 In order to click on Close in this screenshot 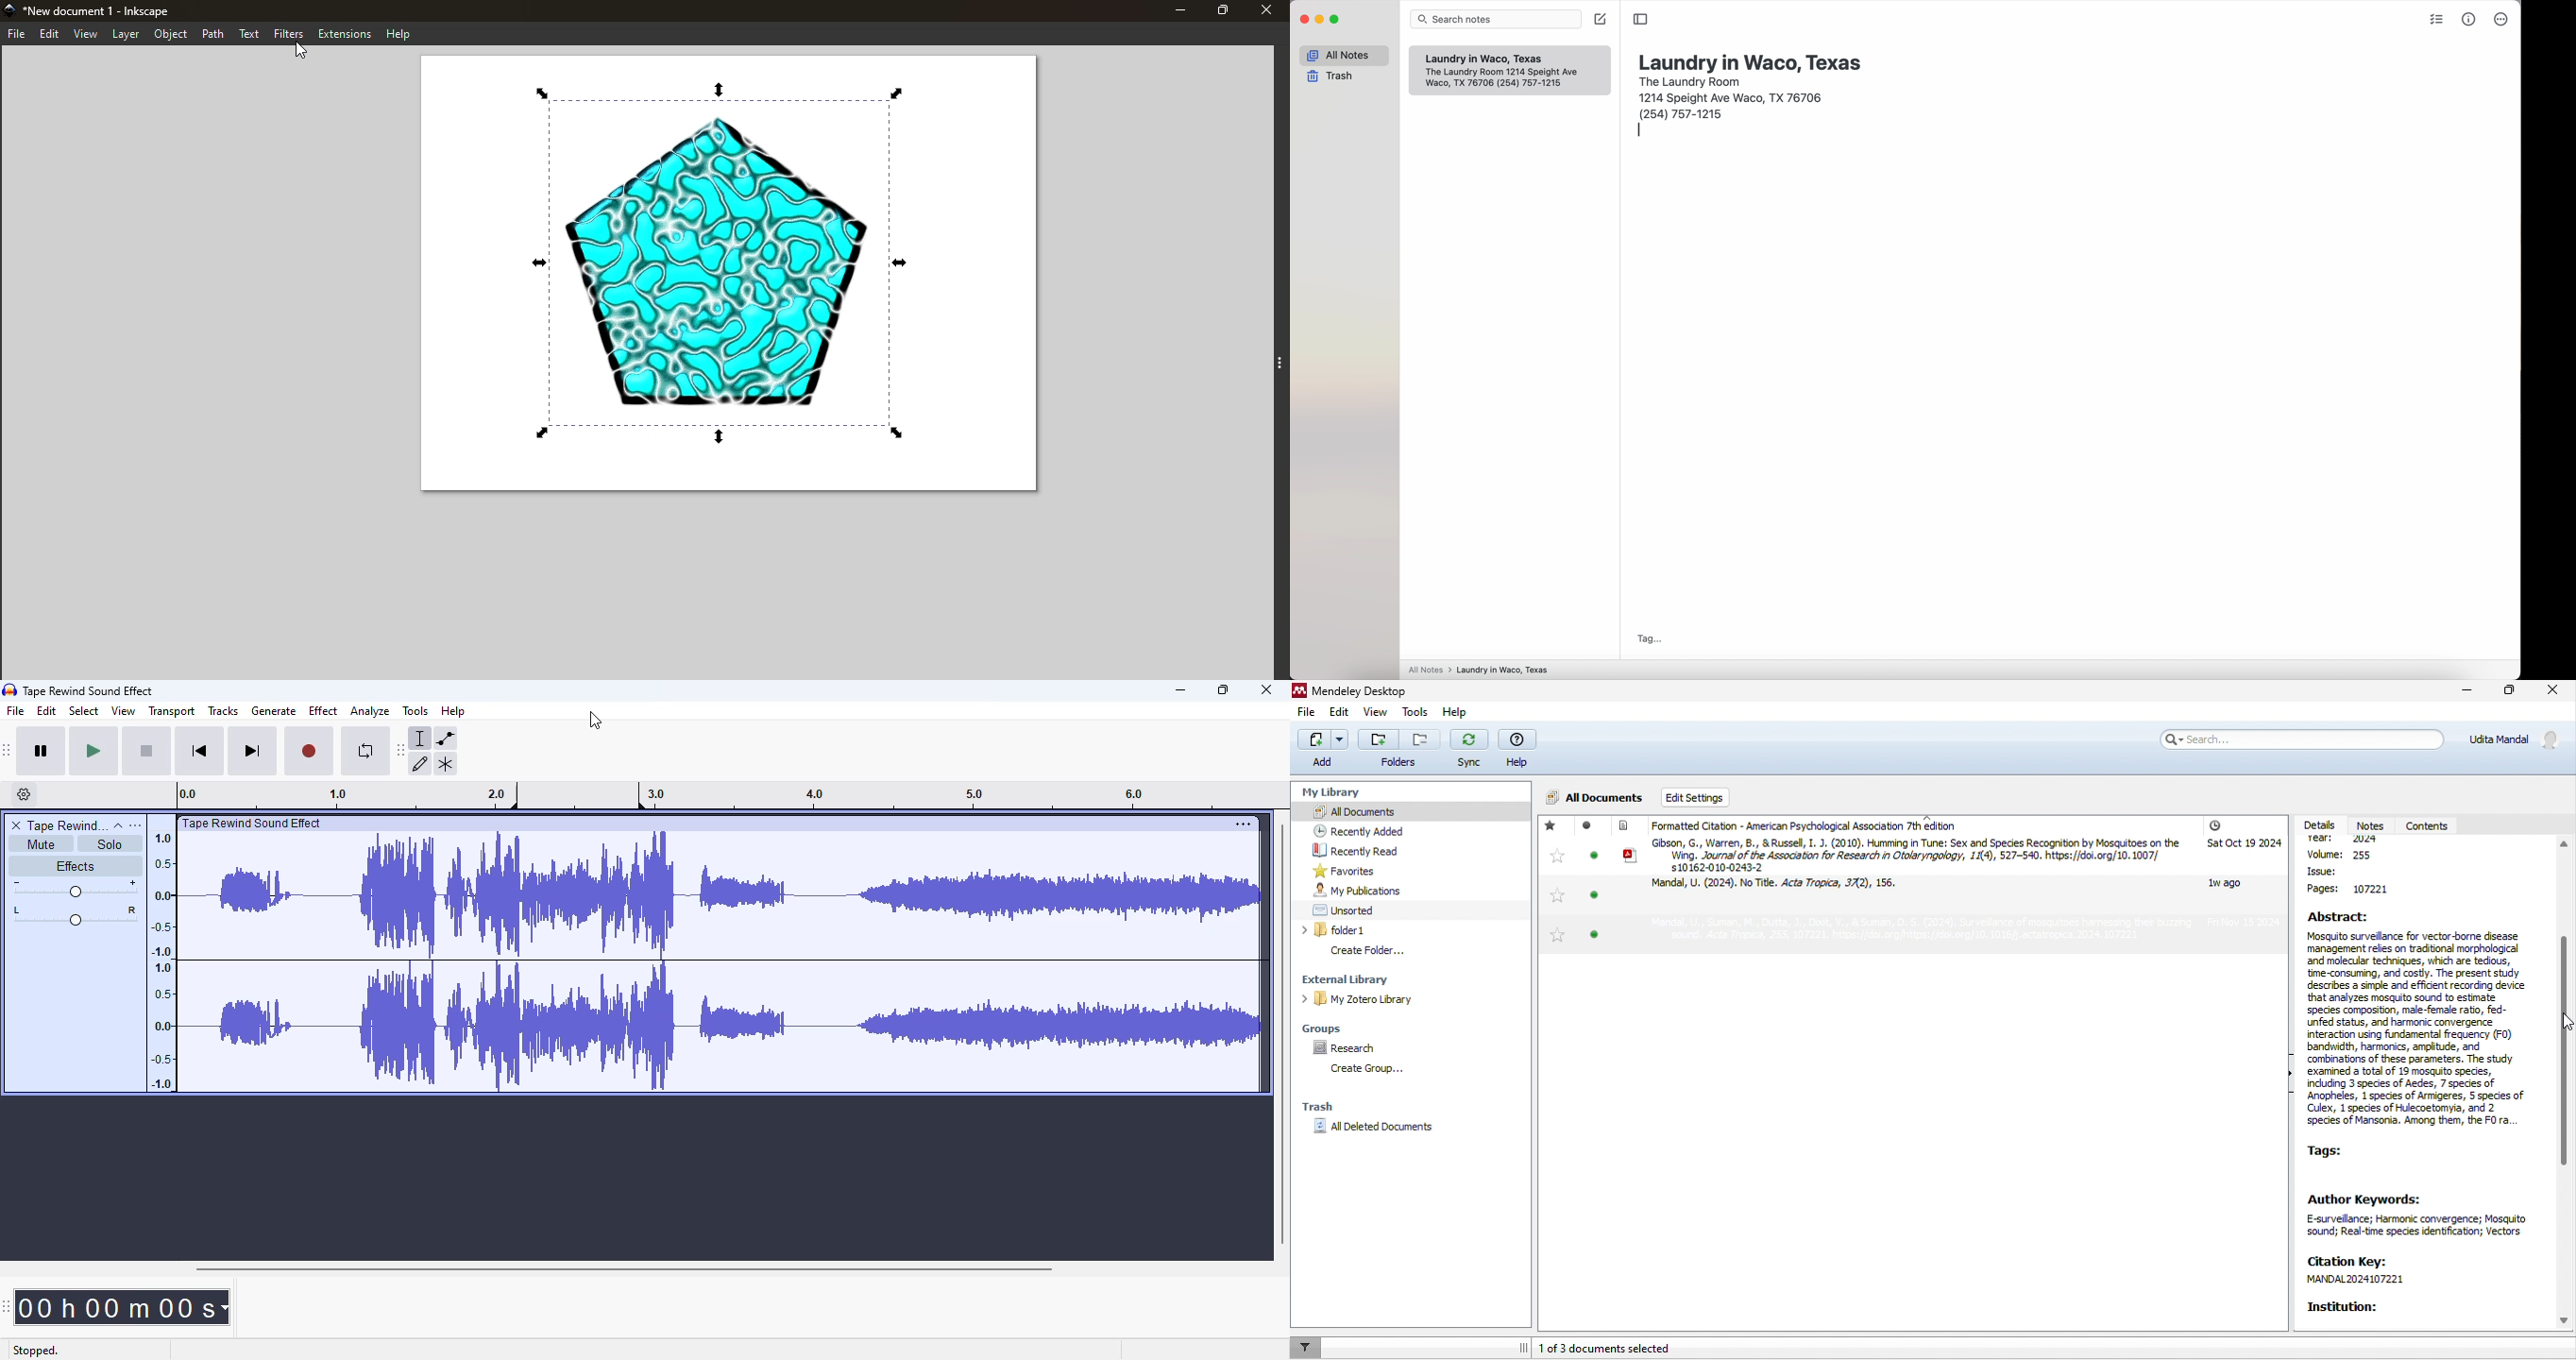, I will do `click(1270, 10)`.